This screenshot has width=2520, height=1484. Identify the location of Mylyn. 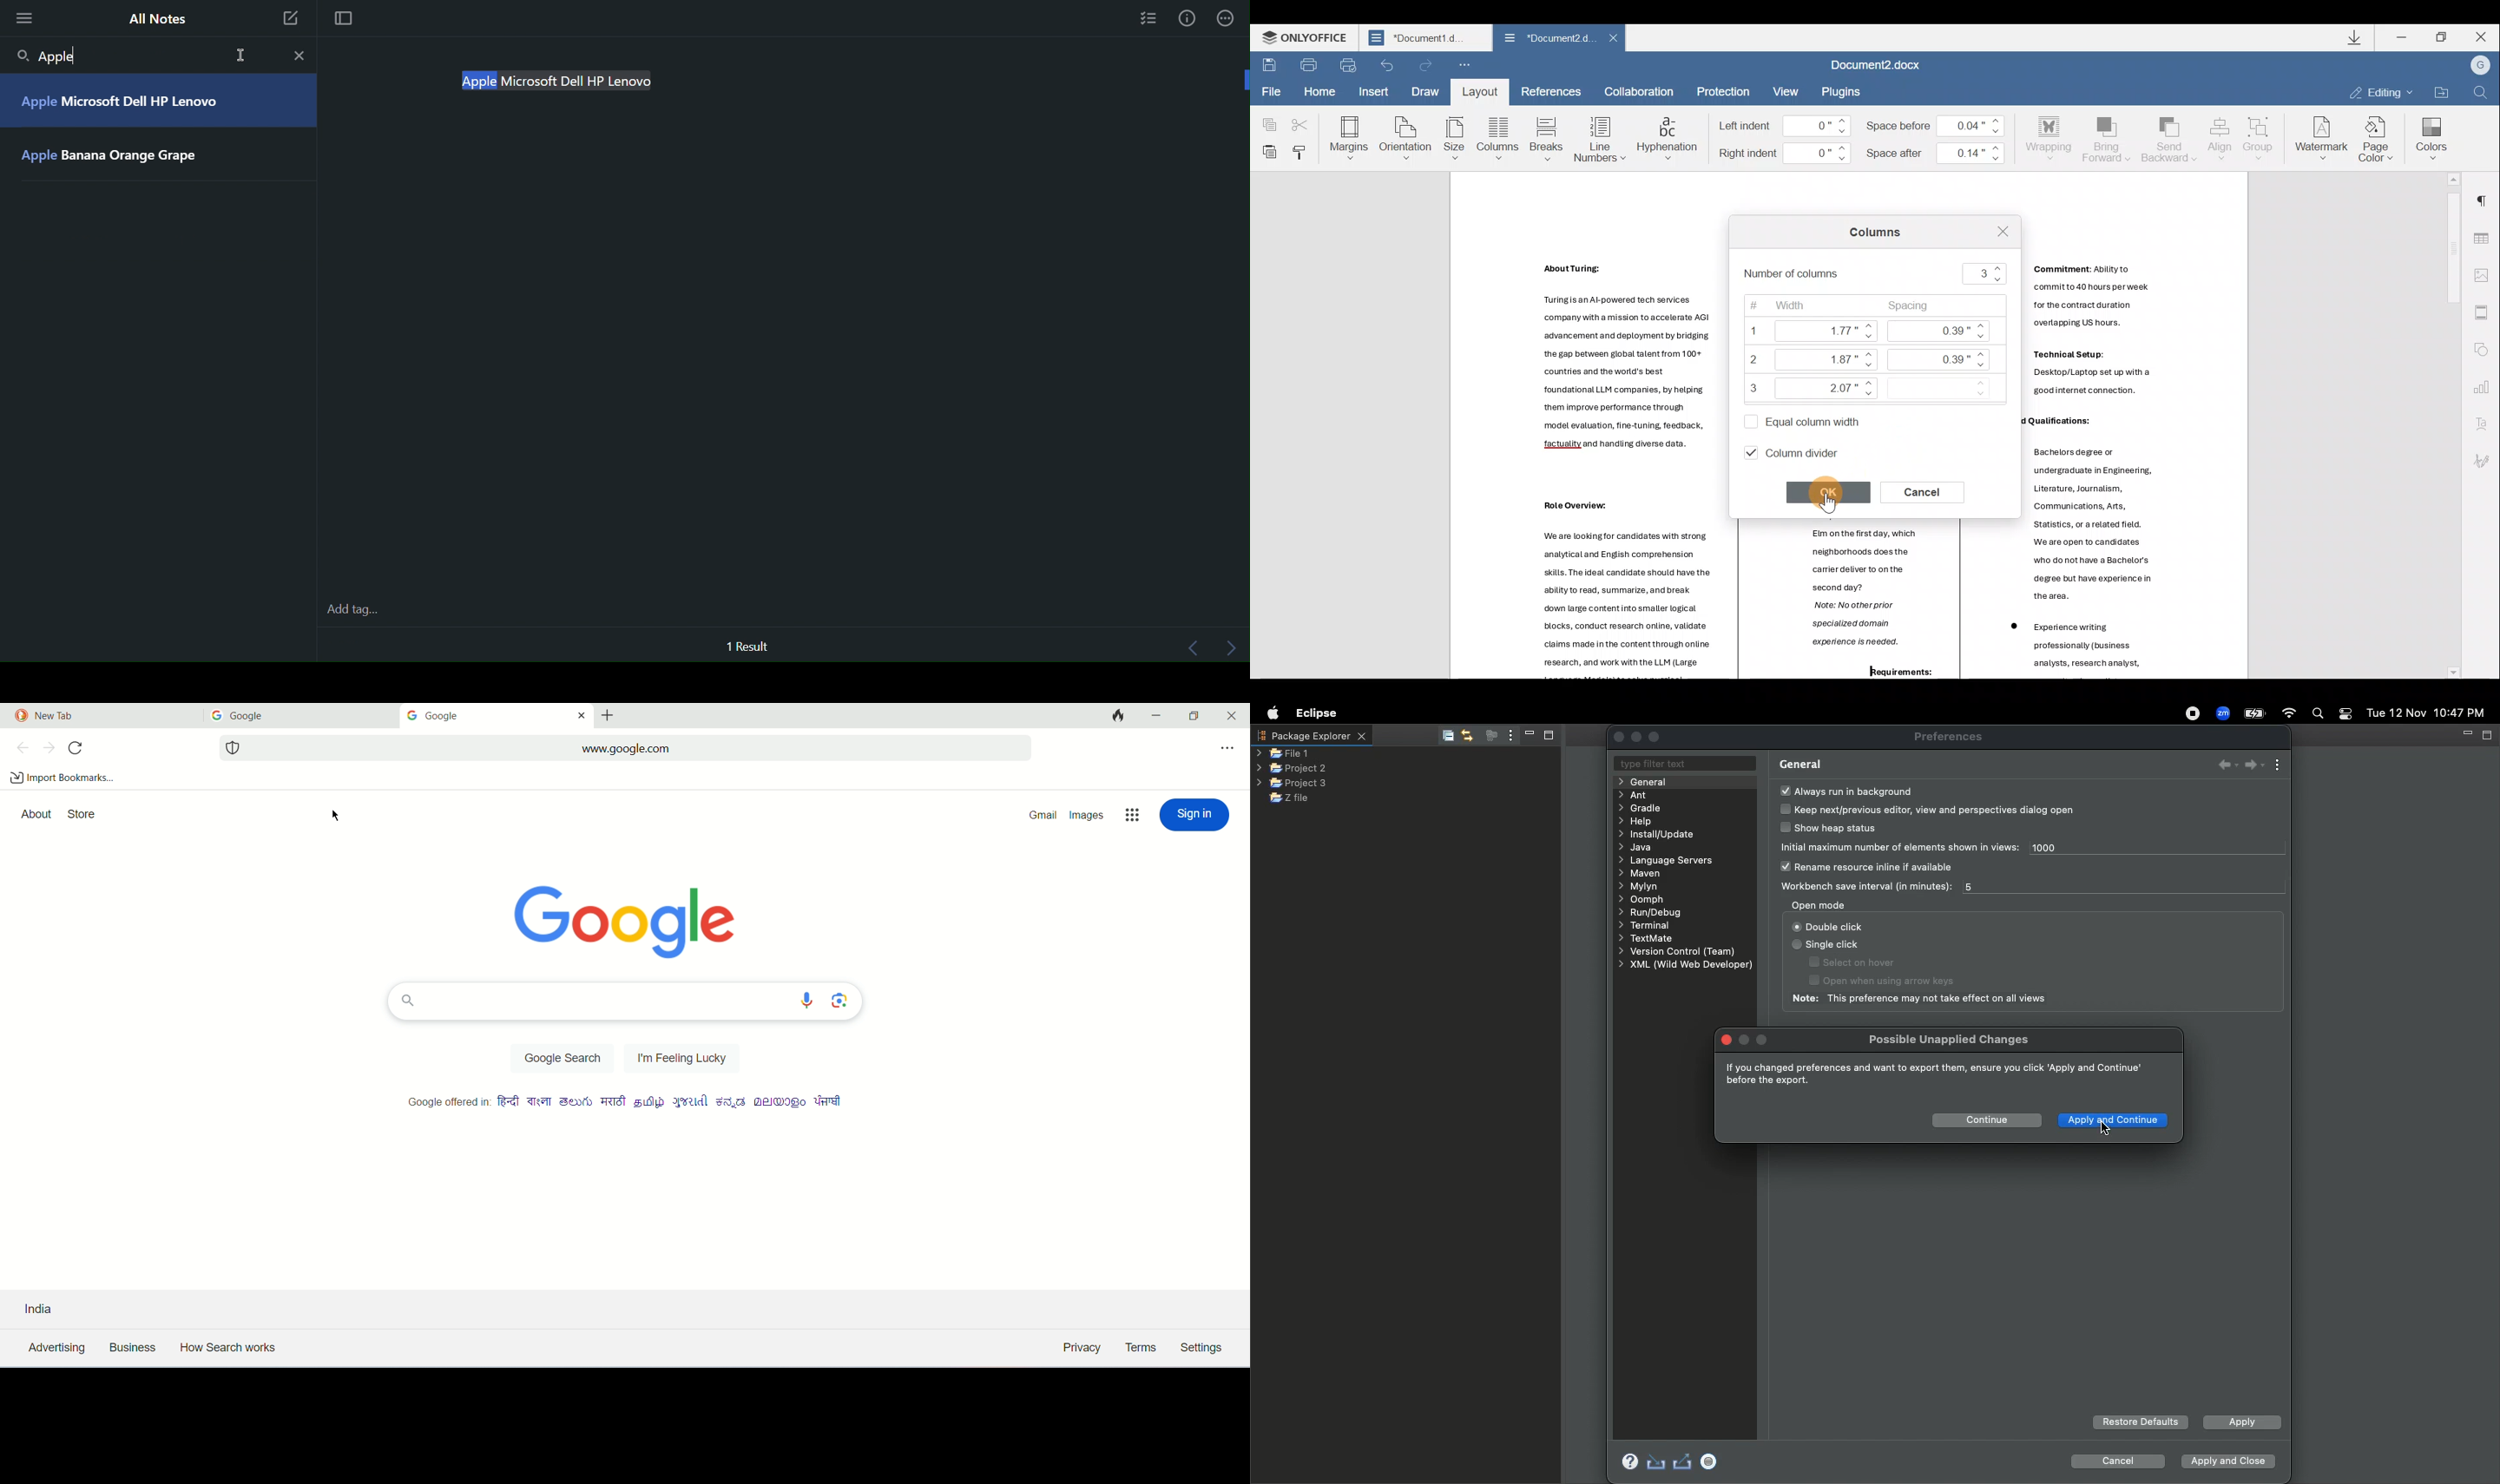
(1638, 887).